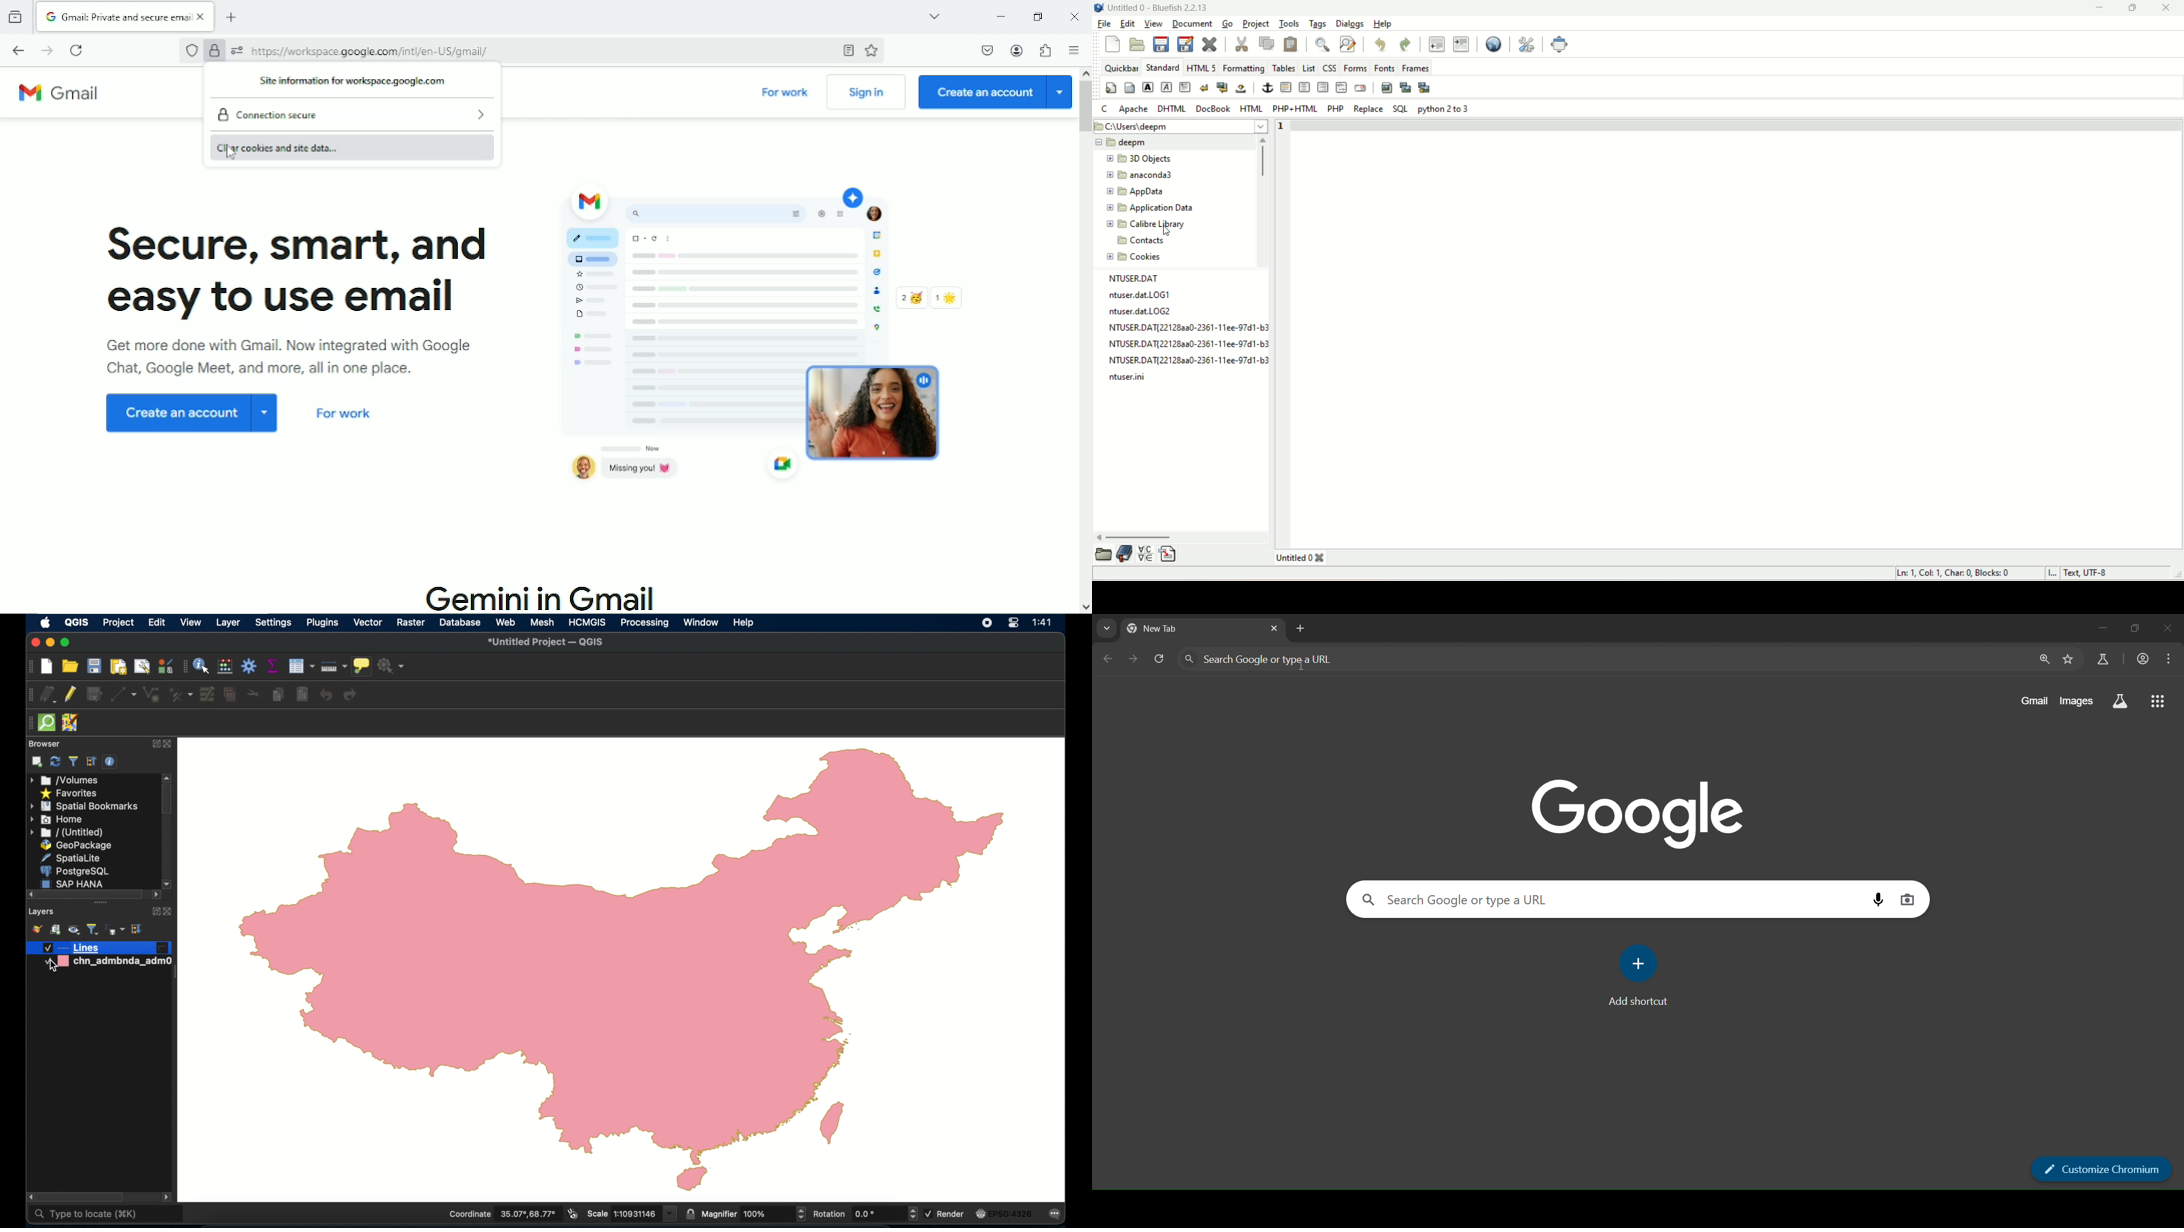 Image resolution: width=2184 pixels, height=1232 pixels. Describe the element at coordinates (303, 275) in the screenshot. I see `Secure, smart and easy to use email.` at that location.